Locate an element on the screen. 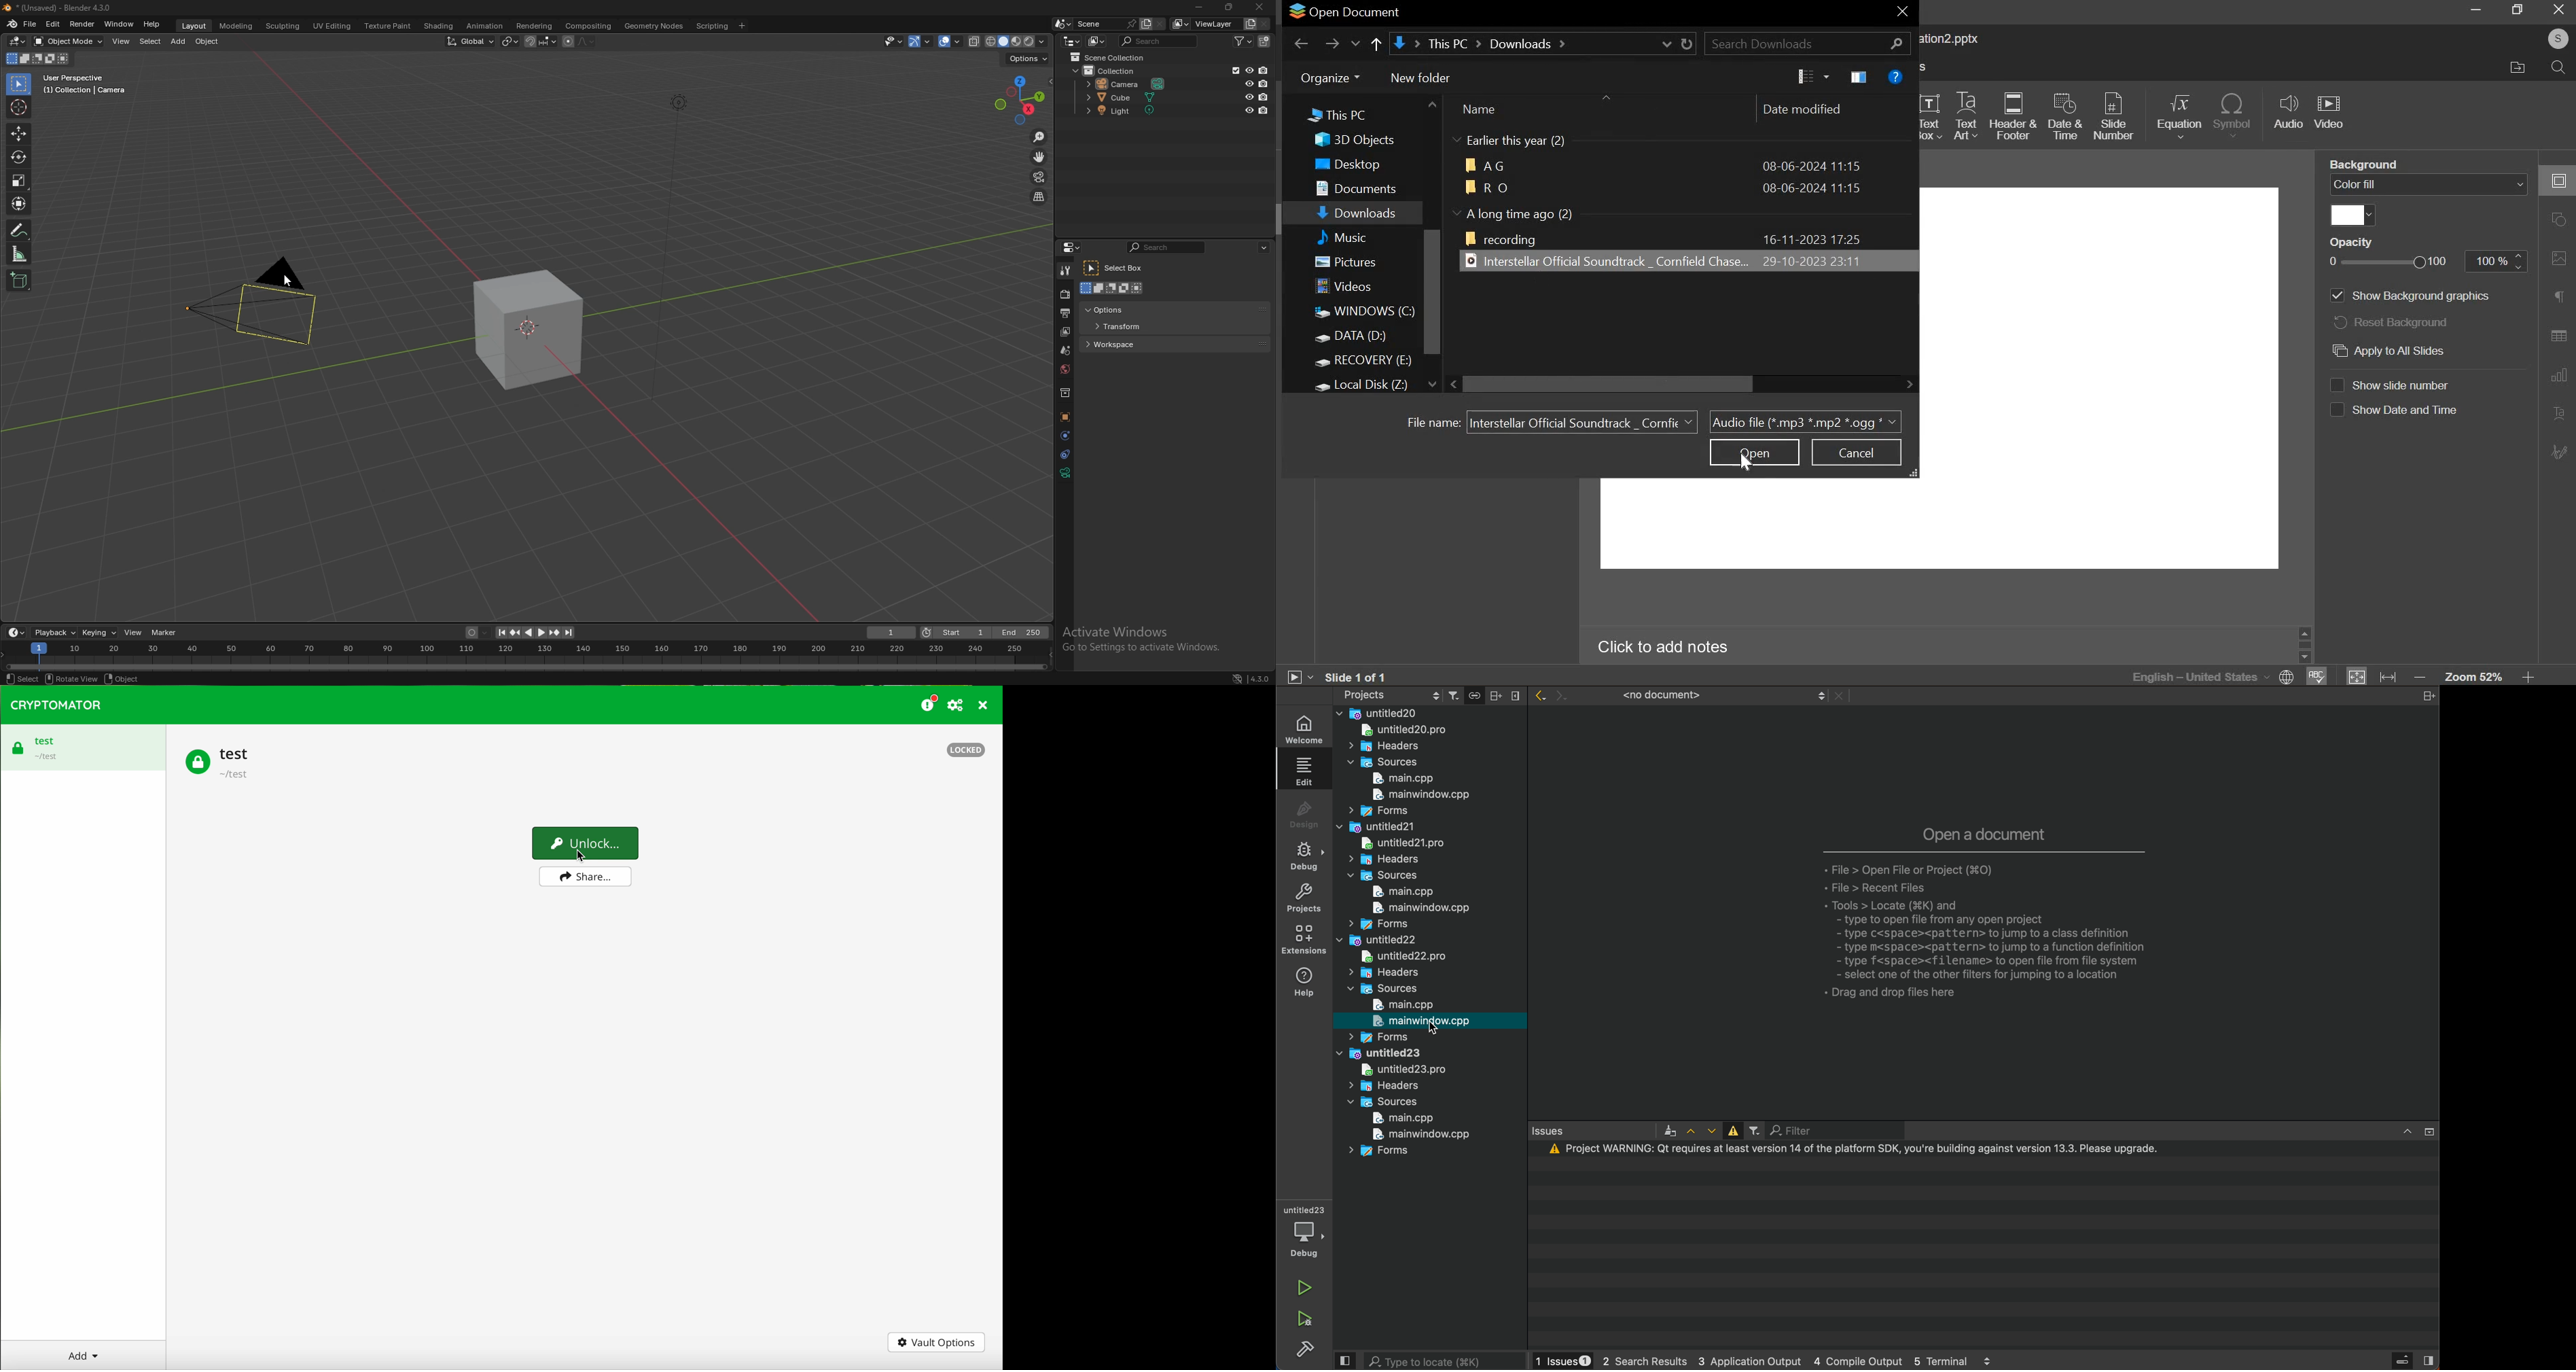 The width and height of the screenshot is (2576, 1372). start is located at coordinates (955, 633).